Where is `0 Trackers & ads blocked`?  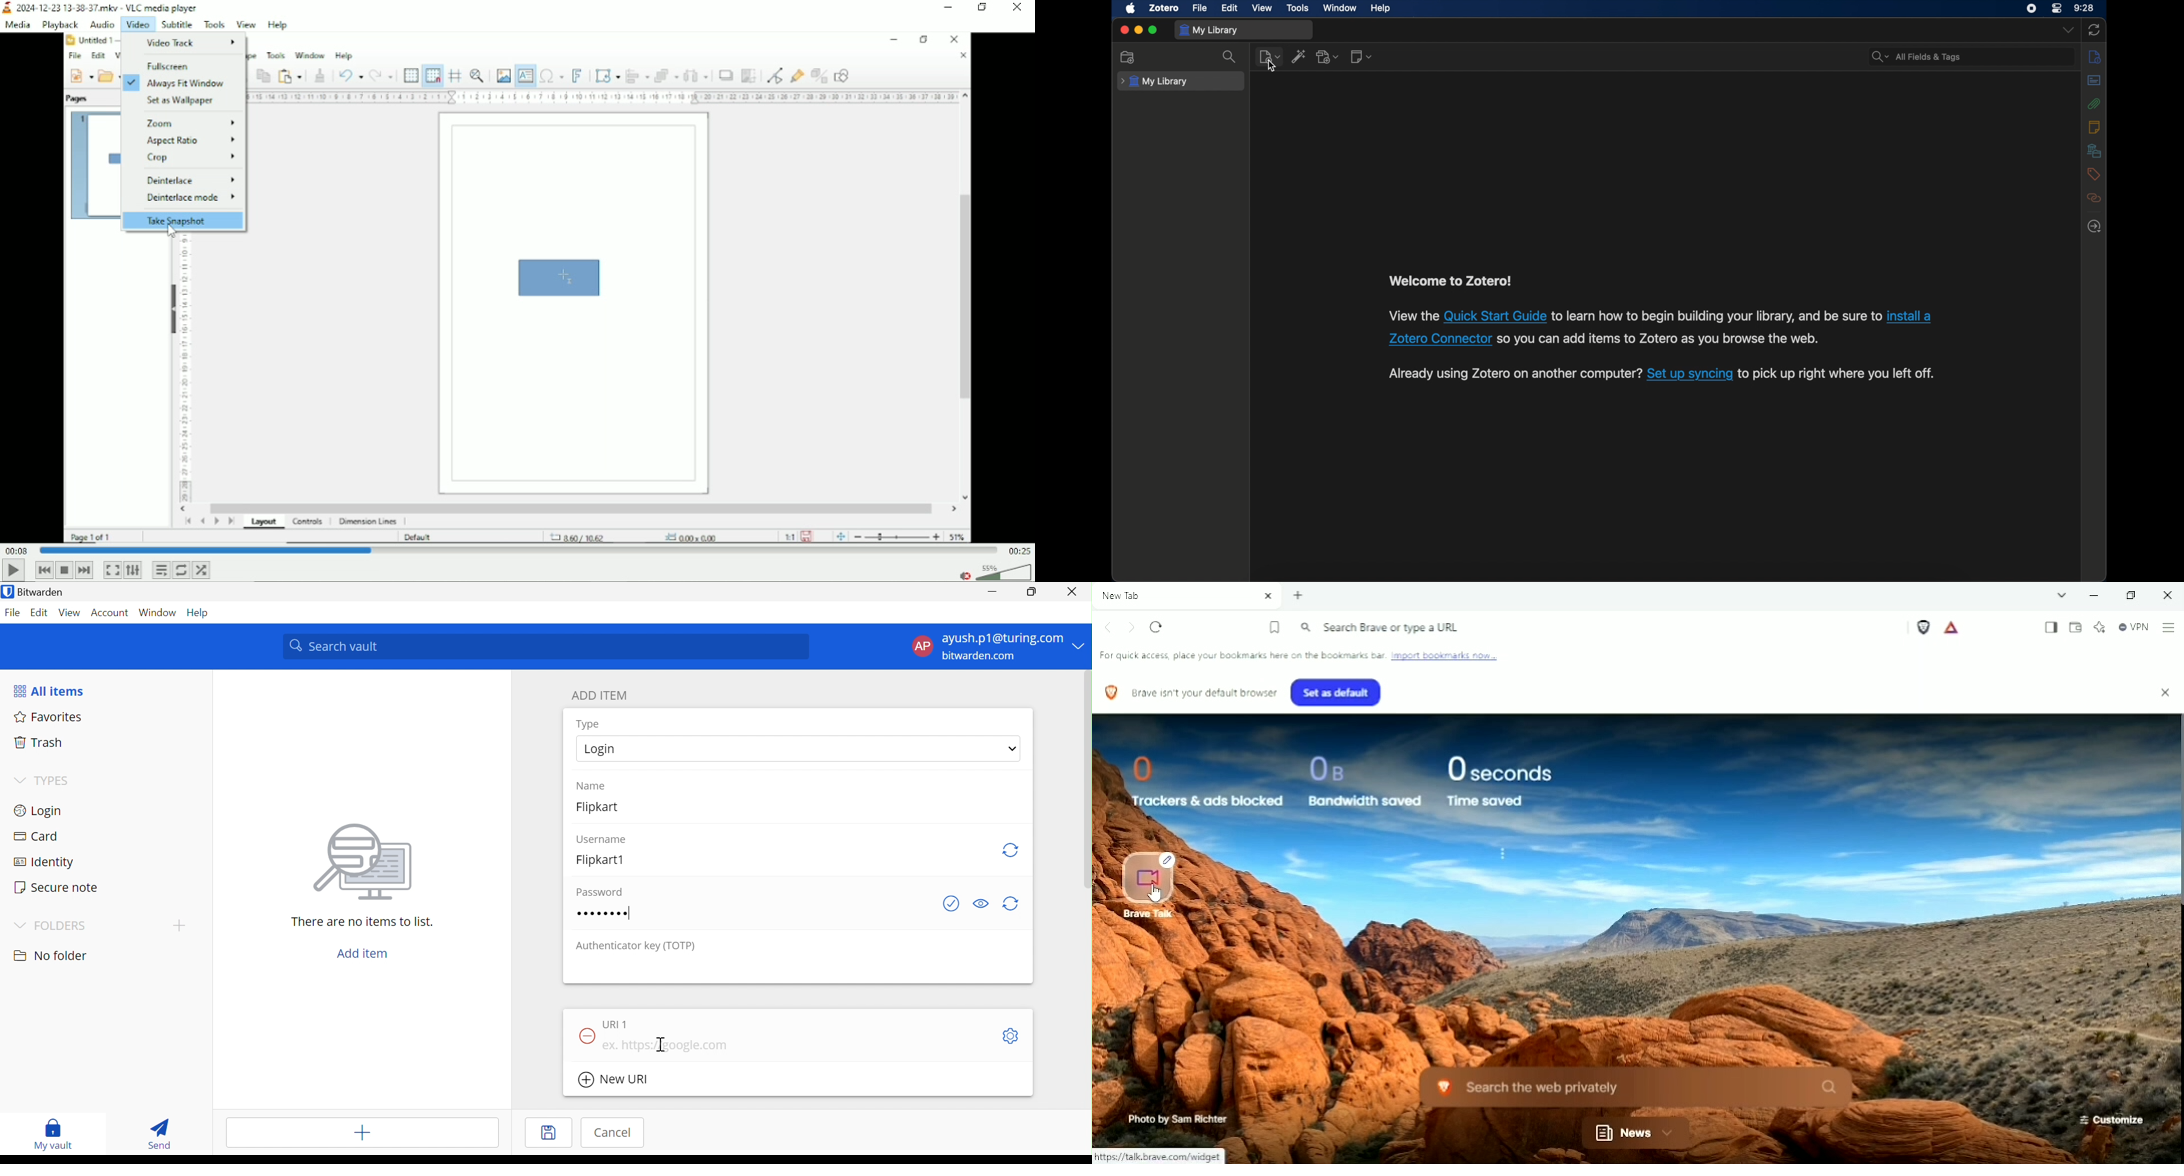 0 Trackers & ads blocked is located at coordinates (1205, 779).